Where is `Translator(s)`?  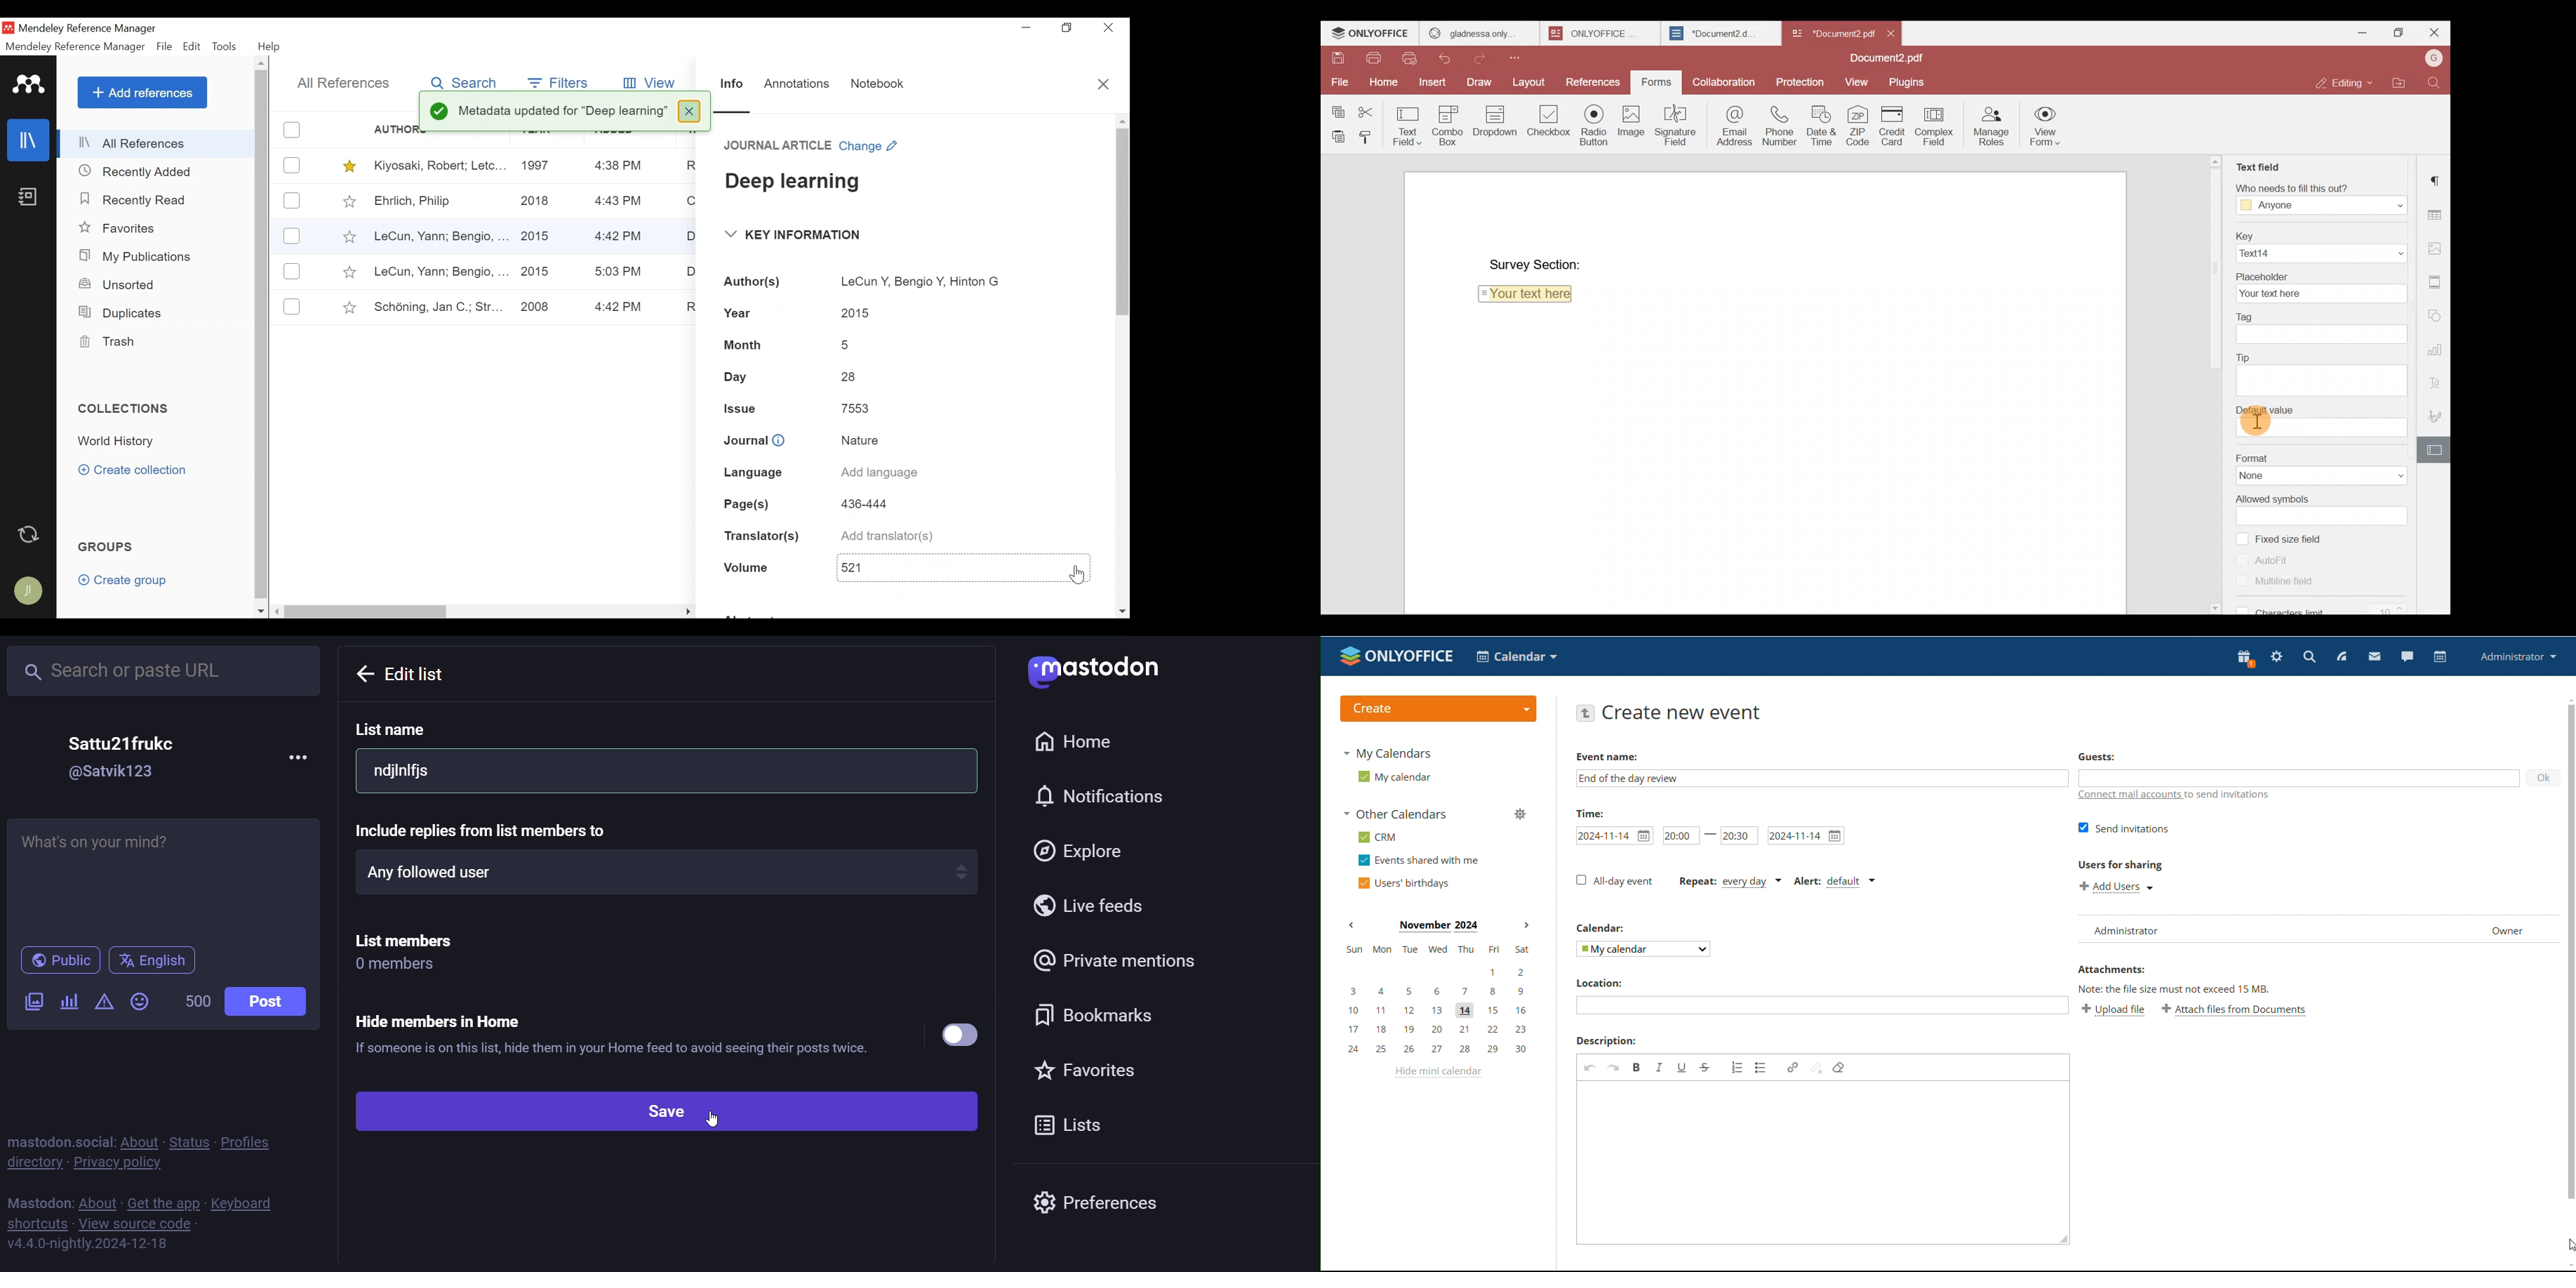
Translator(s) is located at coordinates (763, 536).